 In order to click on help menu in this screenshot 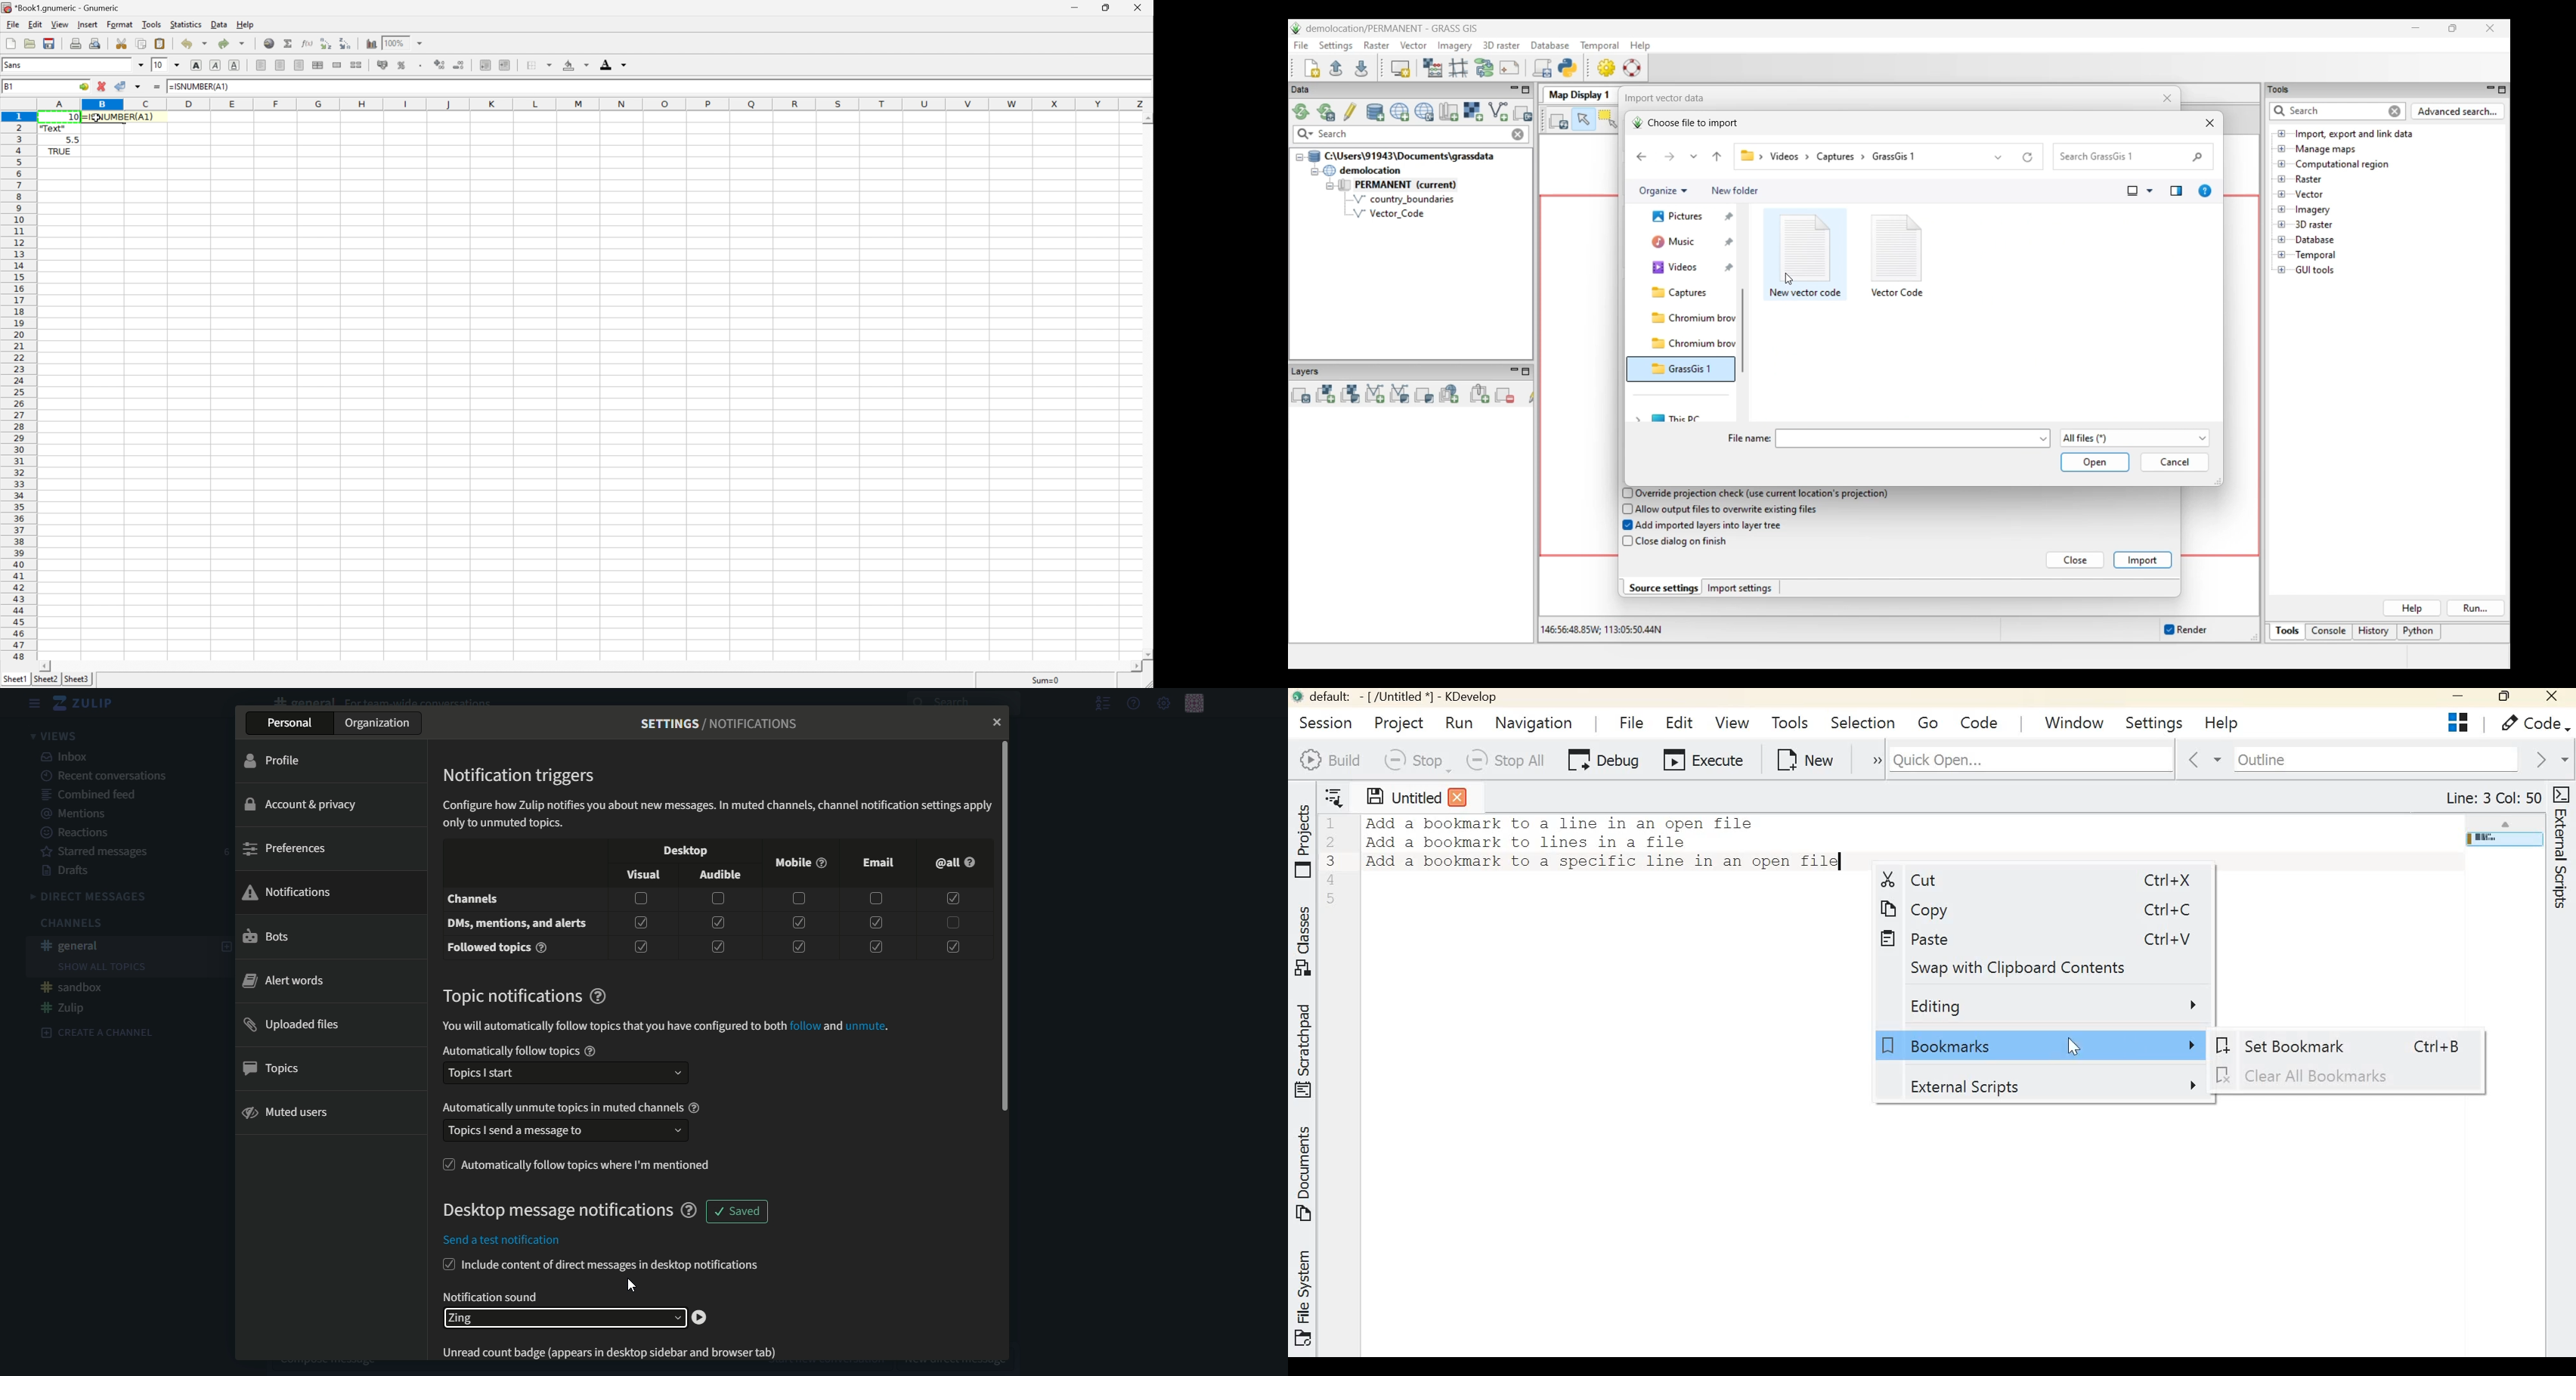, I will do `click(1134, 703)`.